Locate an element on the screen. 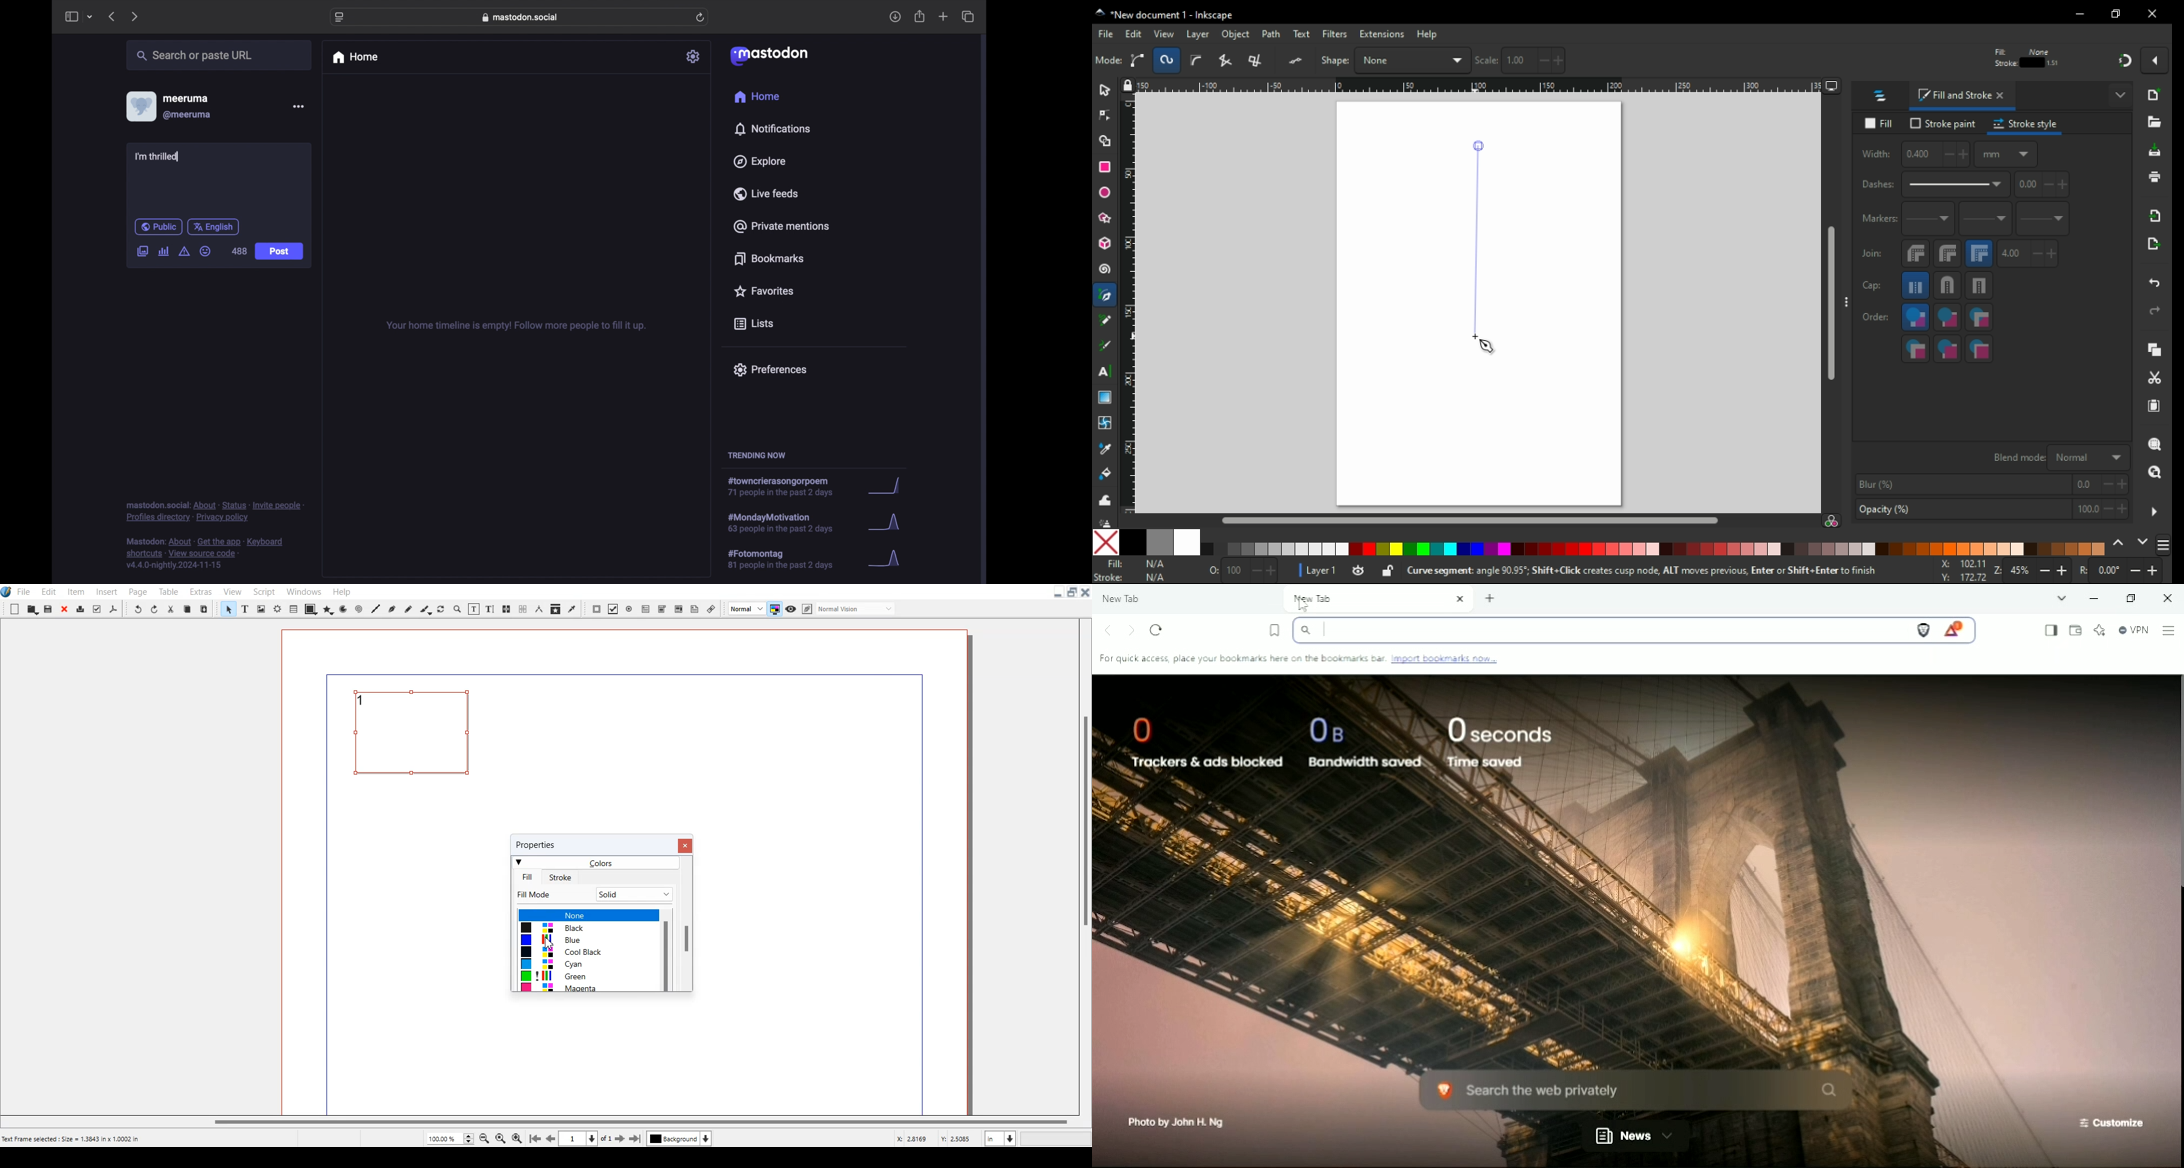  snap options is located at coordinates (2157, 59).